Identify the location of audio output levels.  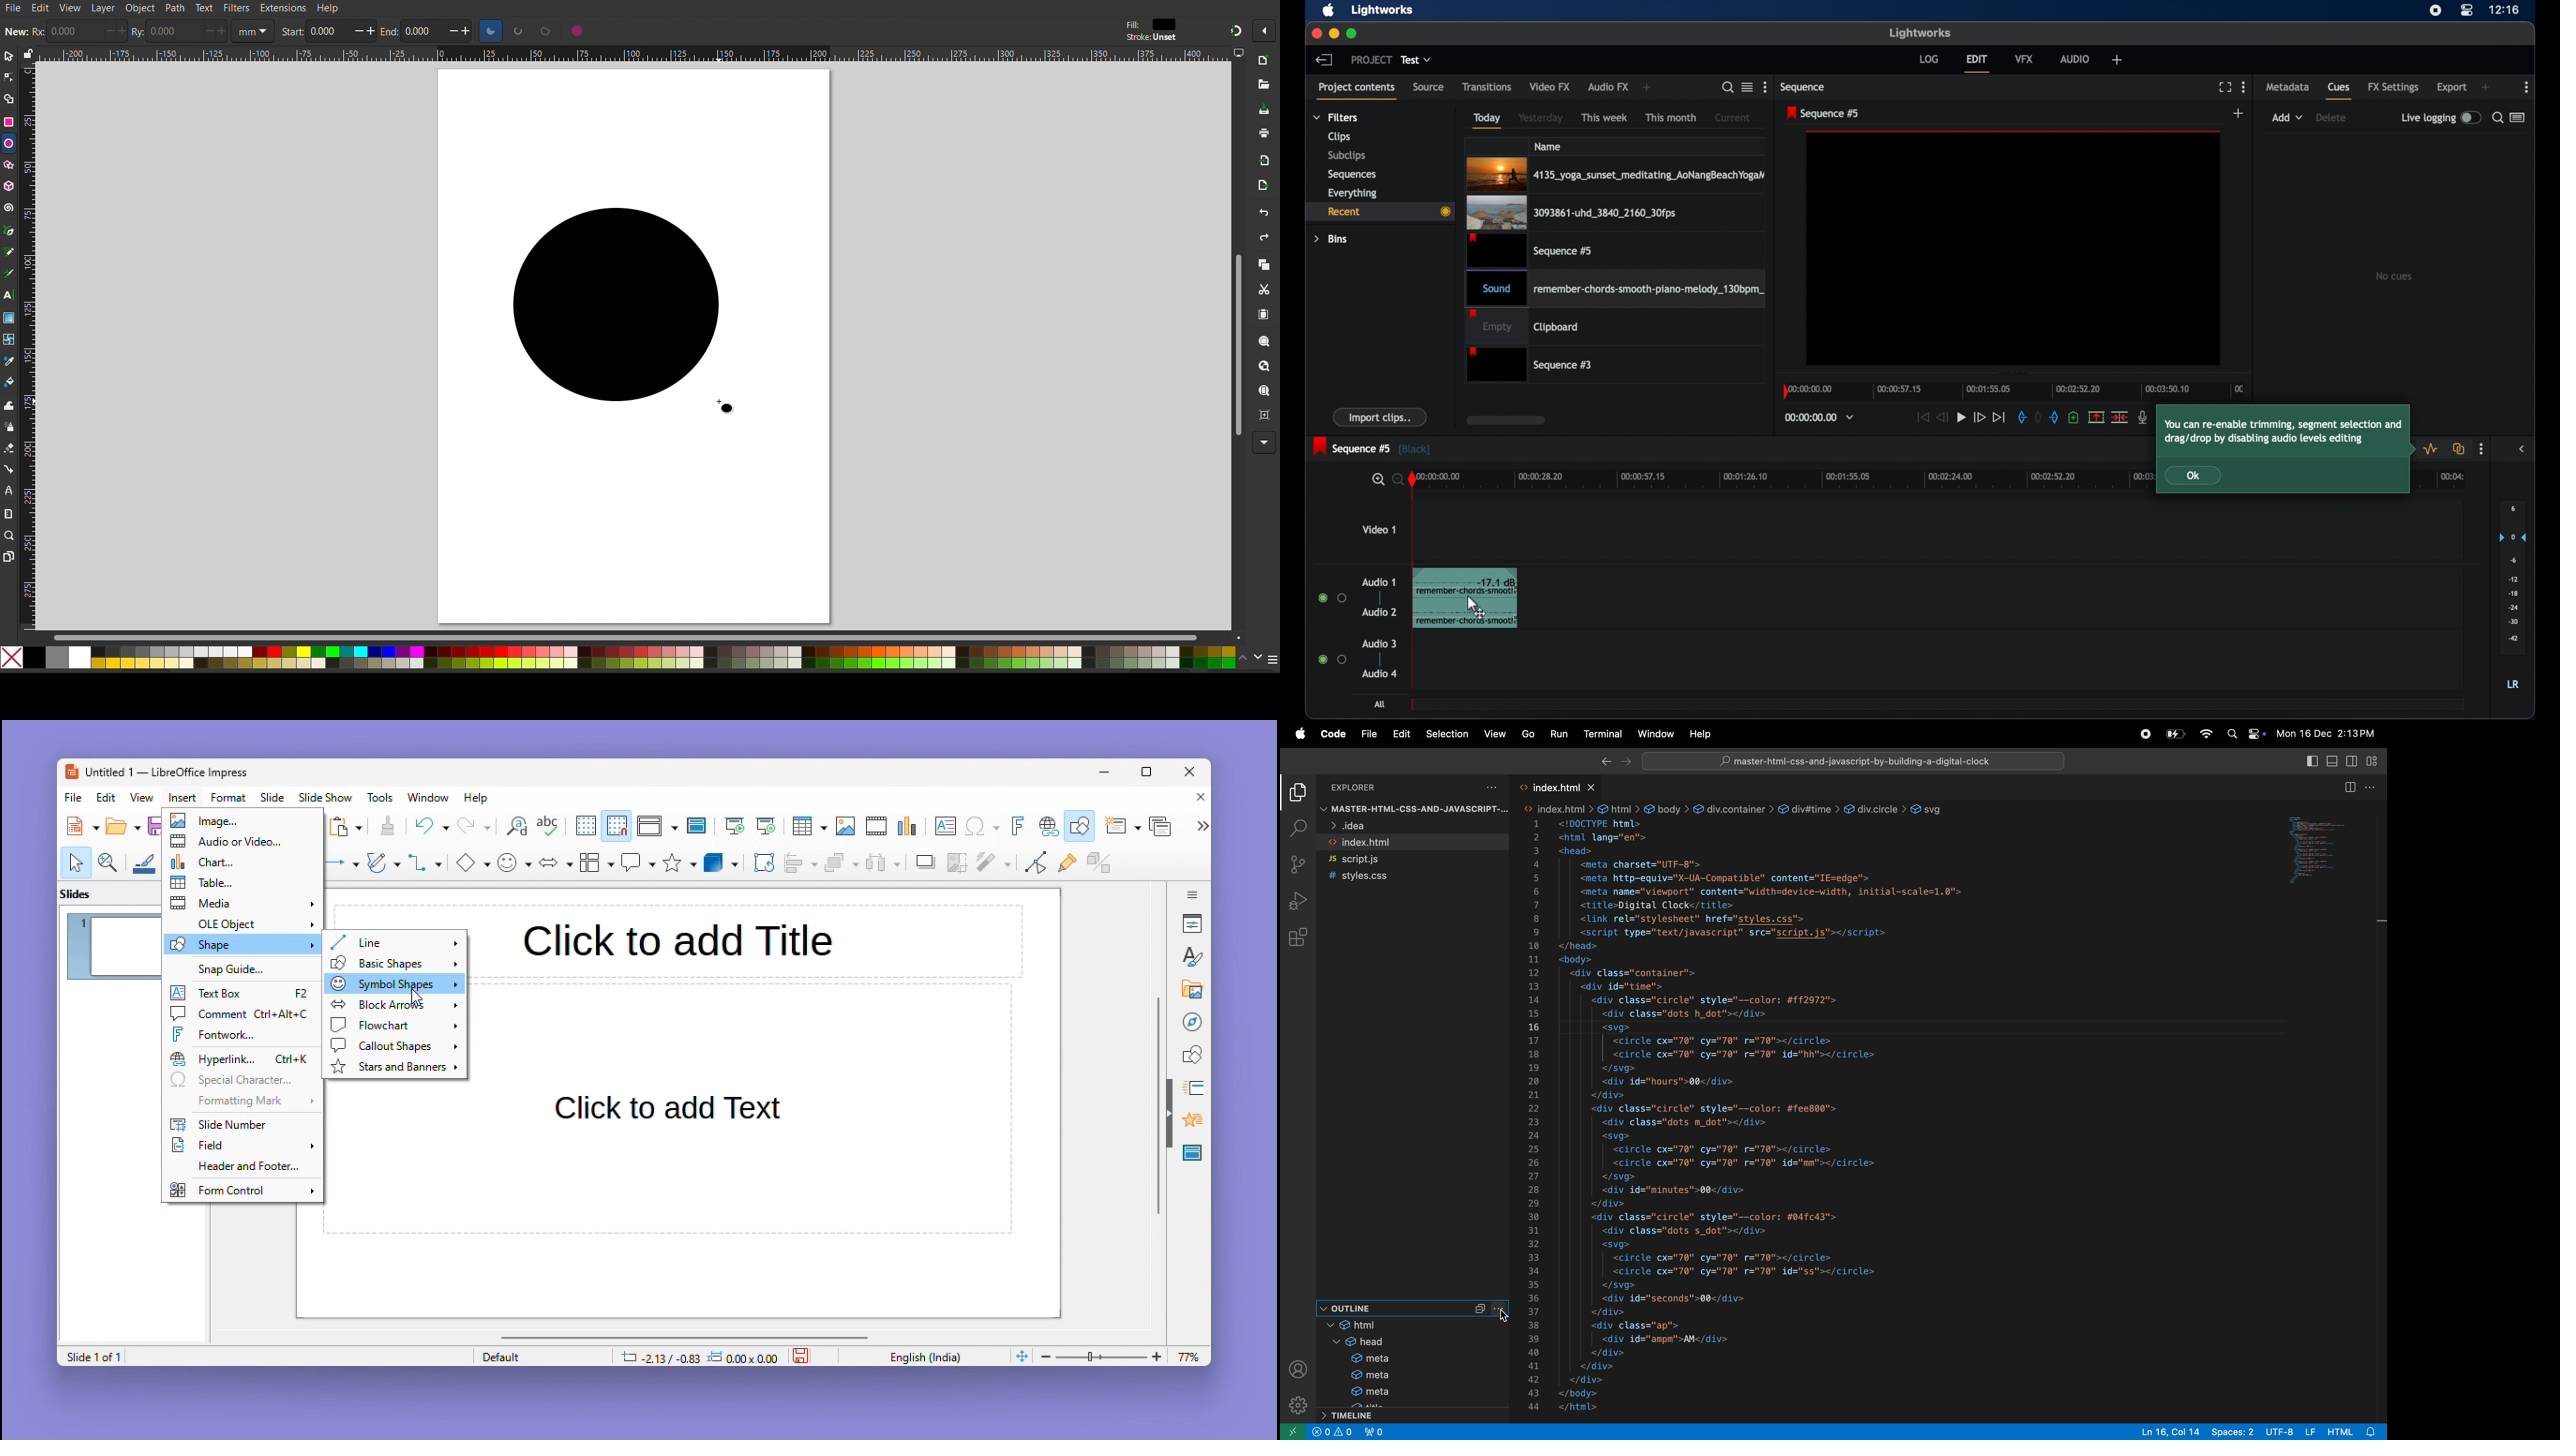
(2512, 576).